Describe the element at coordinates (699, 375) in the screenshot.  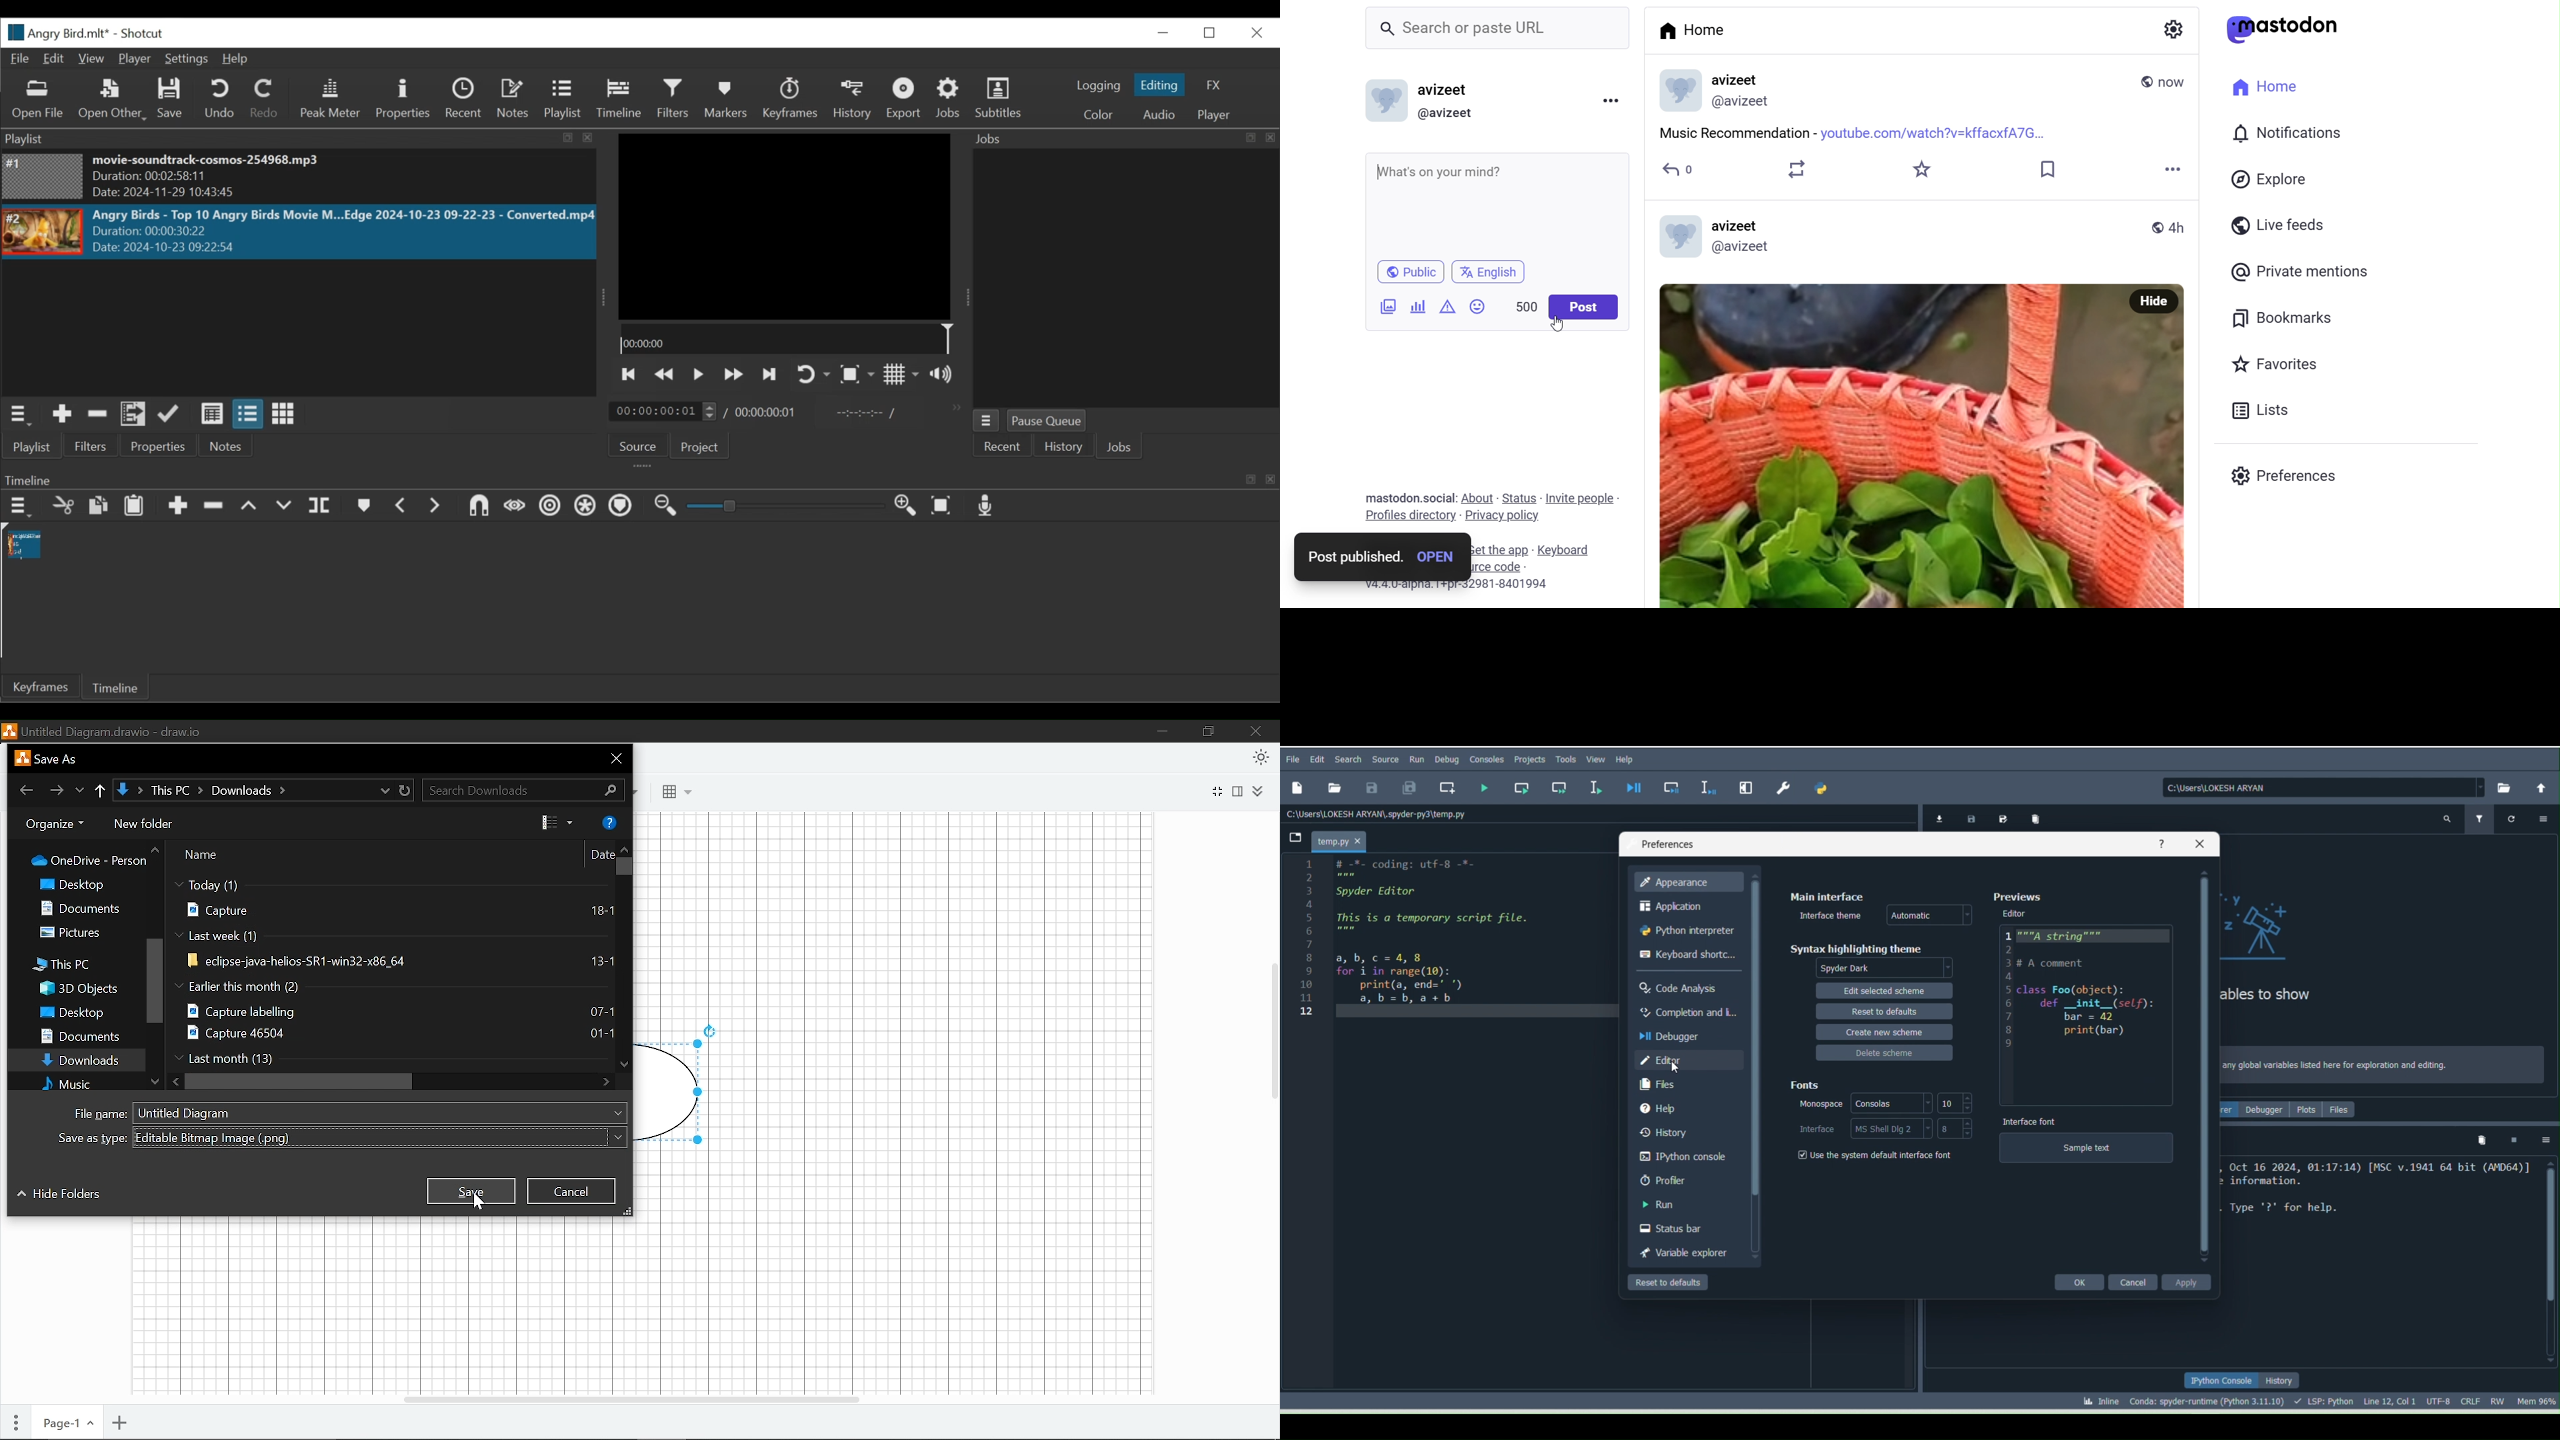
I see `Toggle play or pause` at that location.